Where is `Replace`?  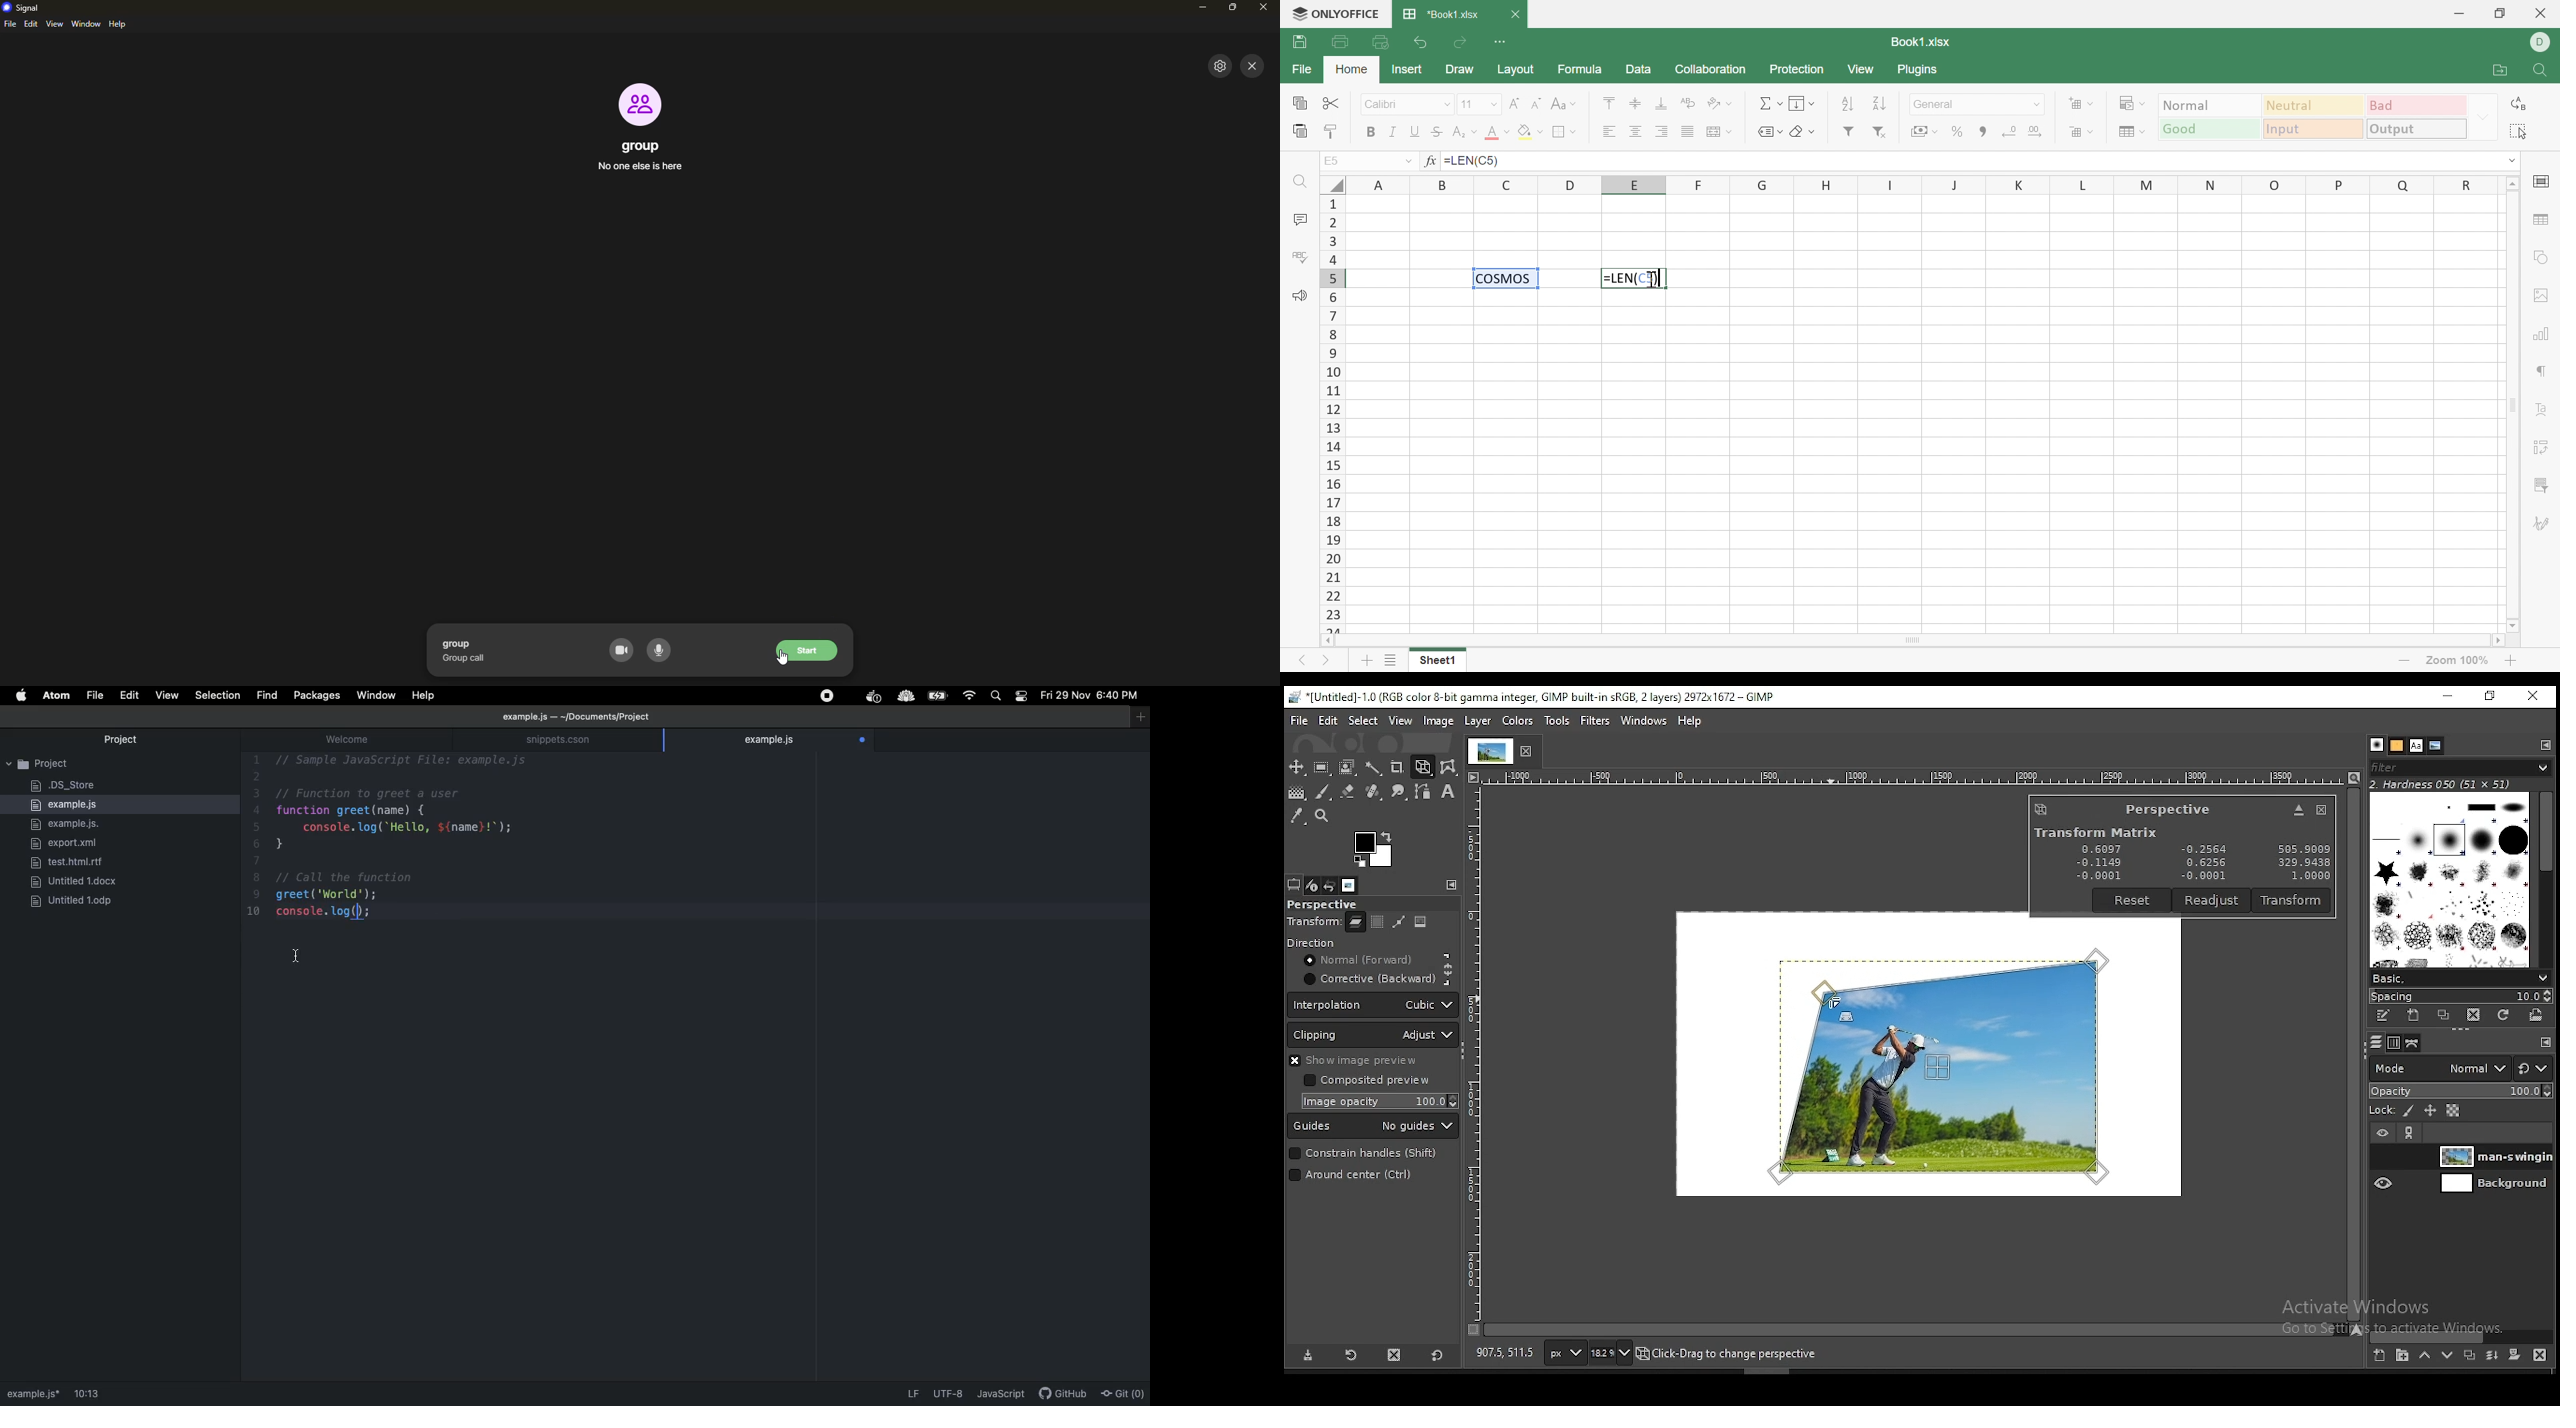
Replace is located at coordinates (2519, 102).